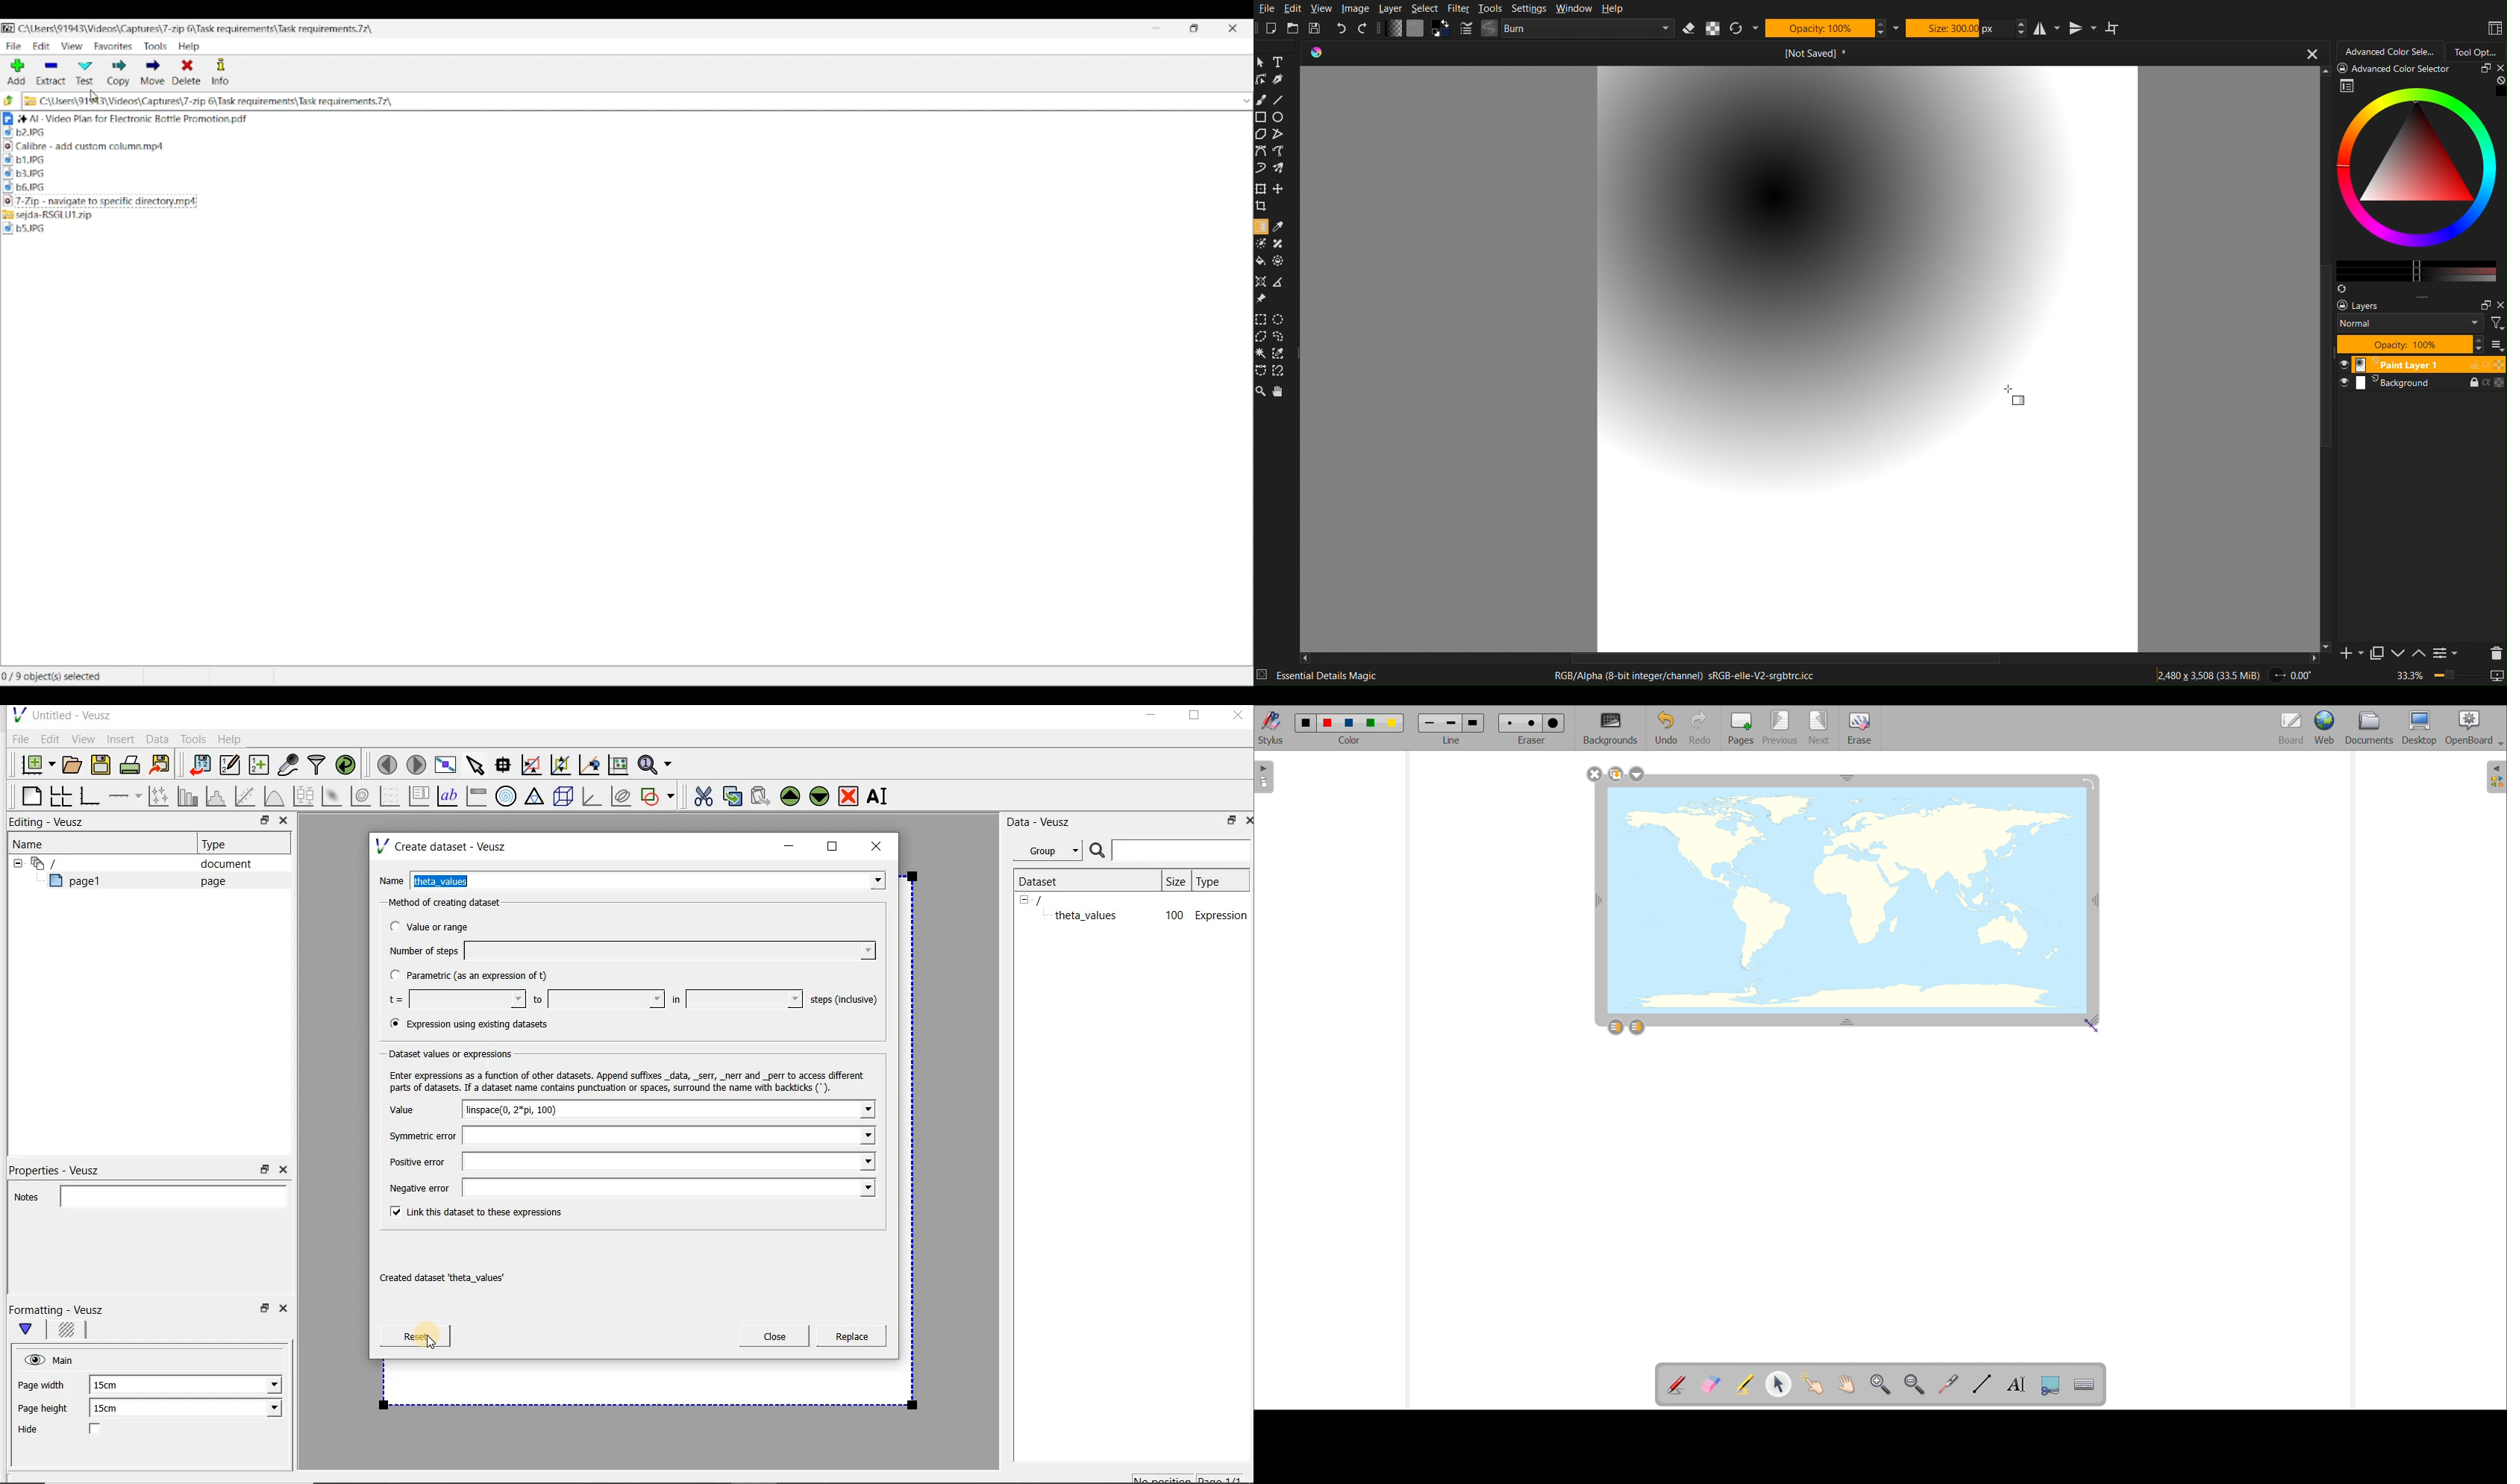 The image size is (2520, 1484). I want to click on New, so click(1272, 29).